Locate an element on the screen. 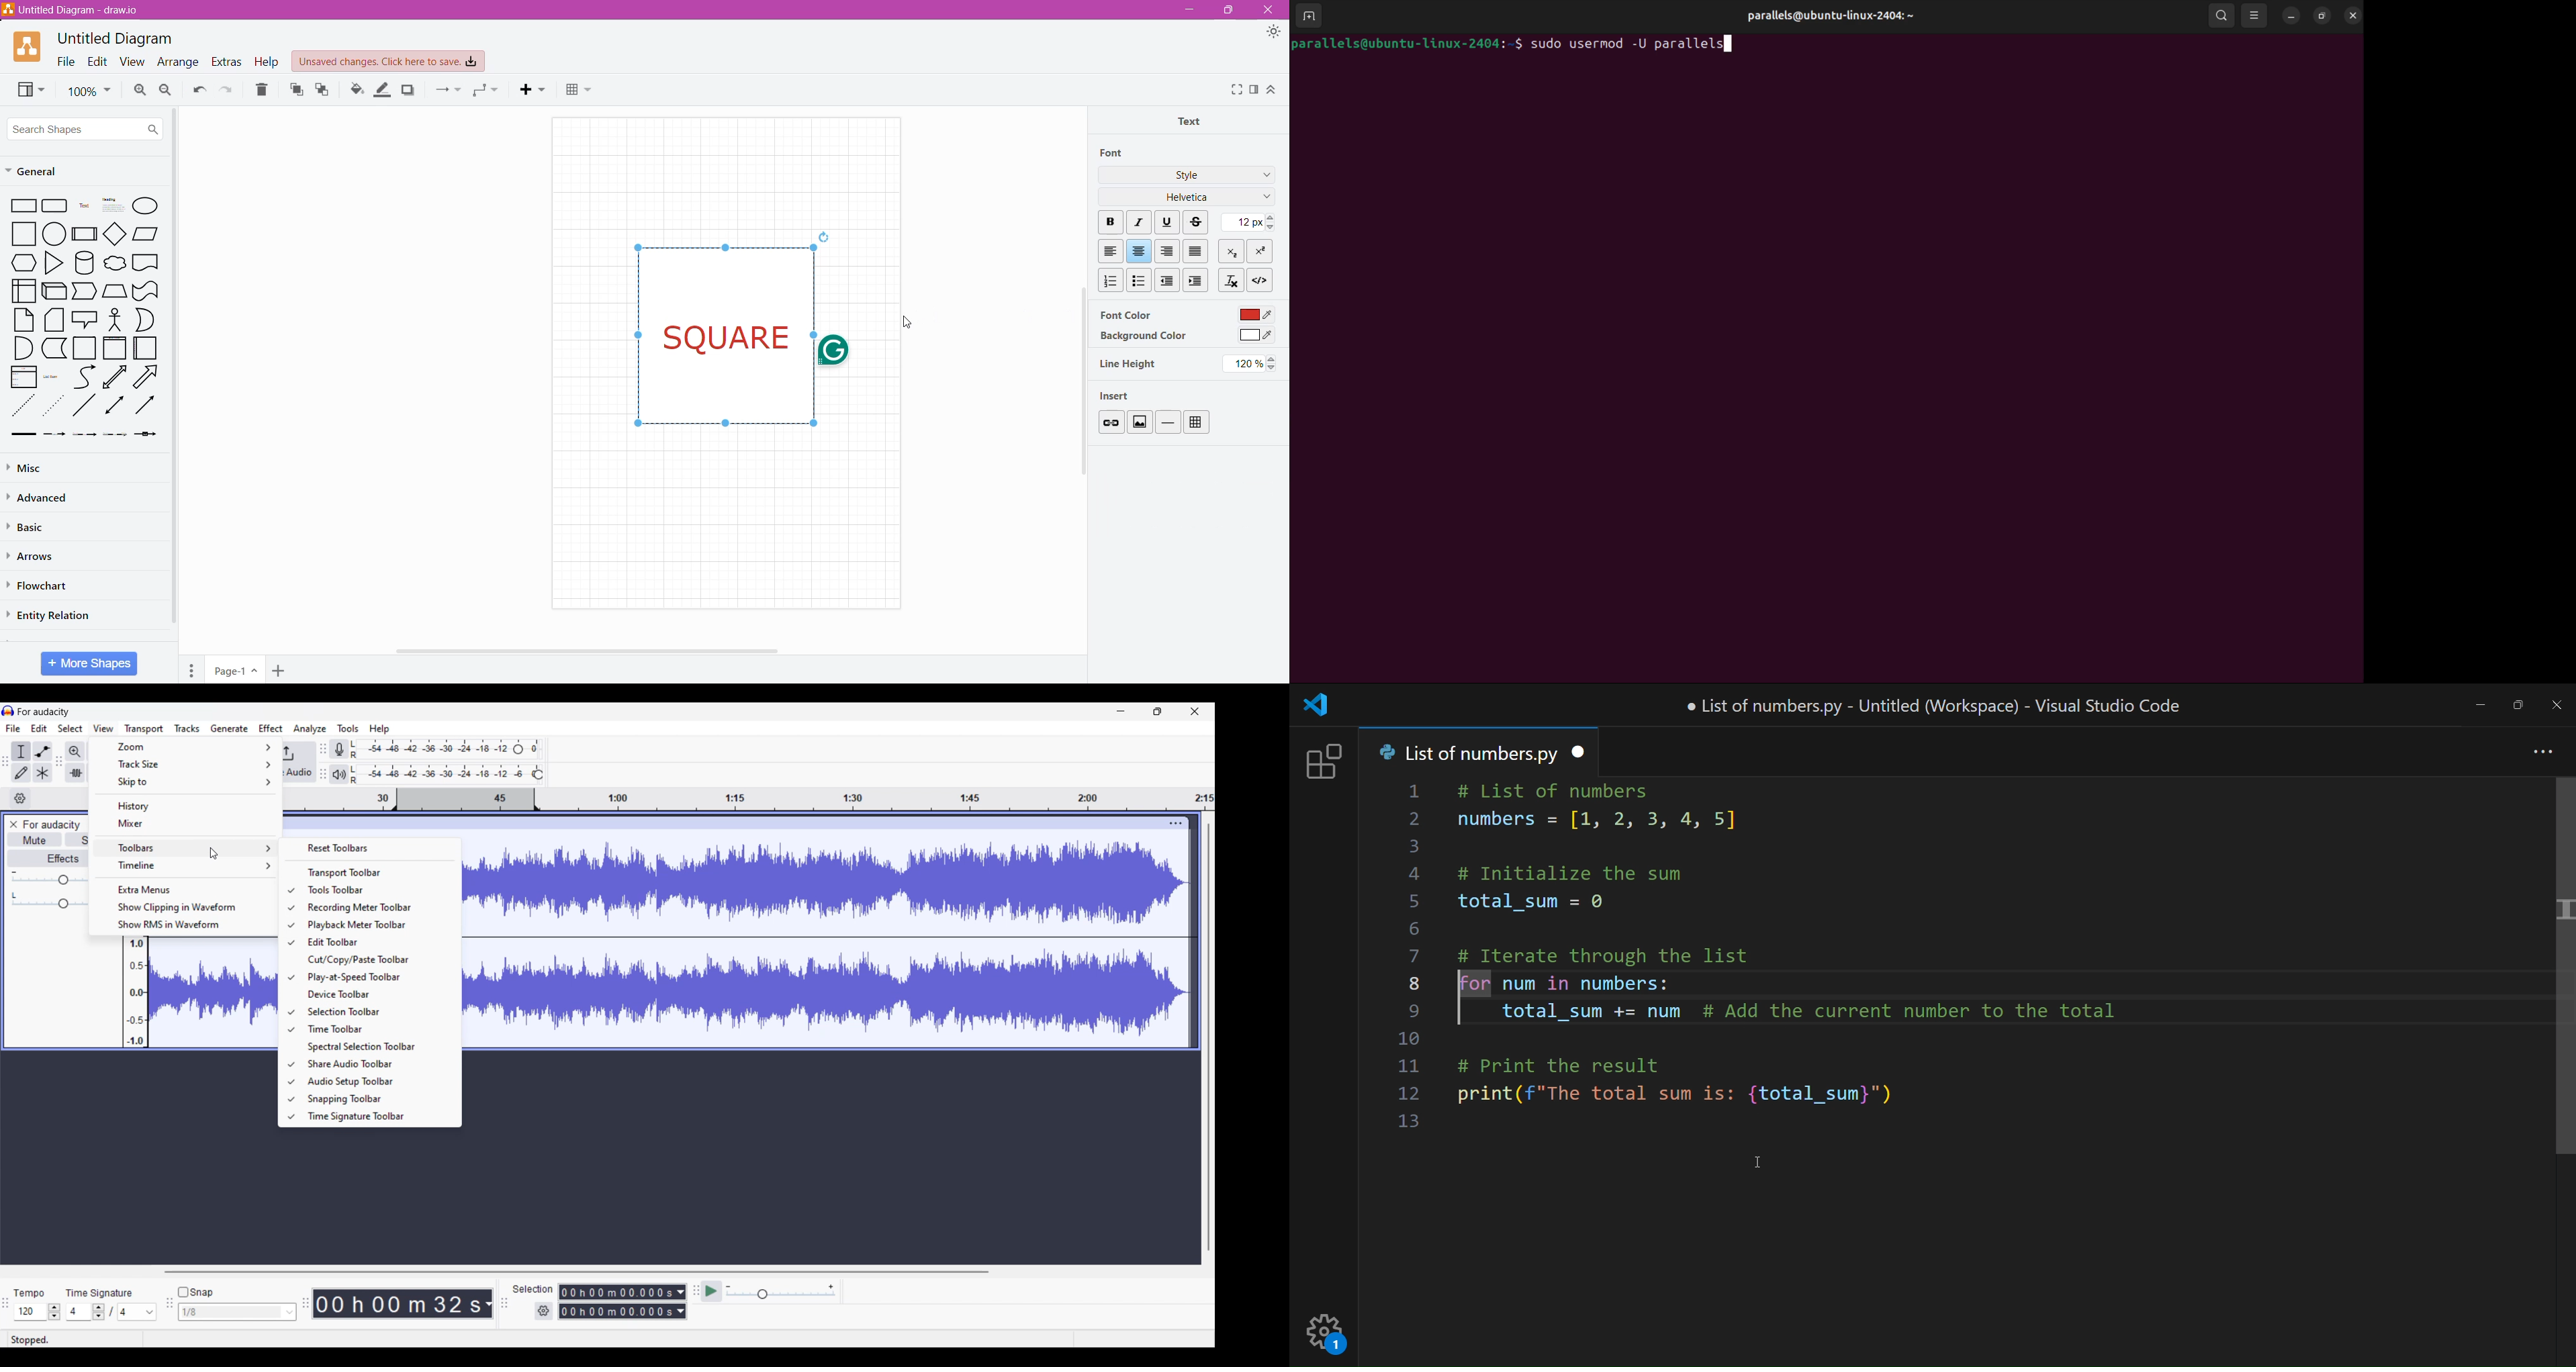 The width and height of the screenshot is (2576, 1372). Insert is located at coordinates (1121, 395).